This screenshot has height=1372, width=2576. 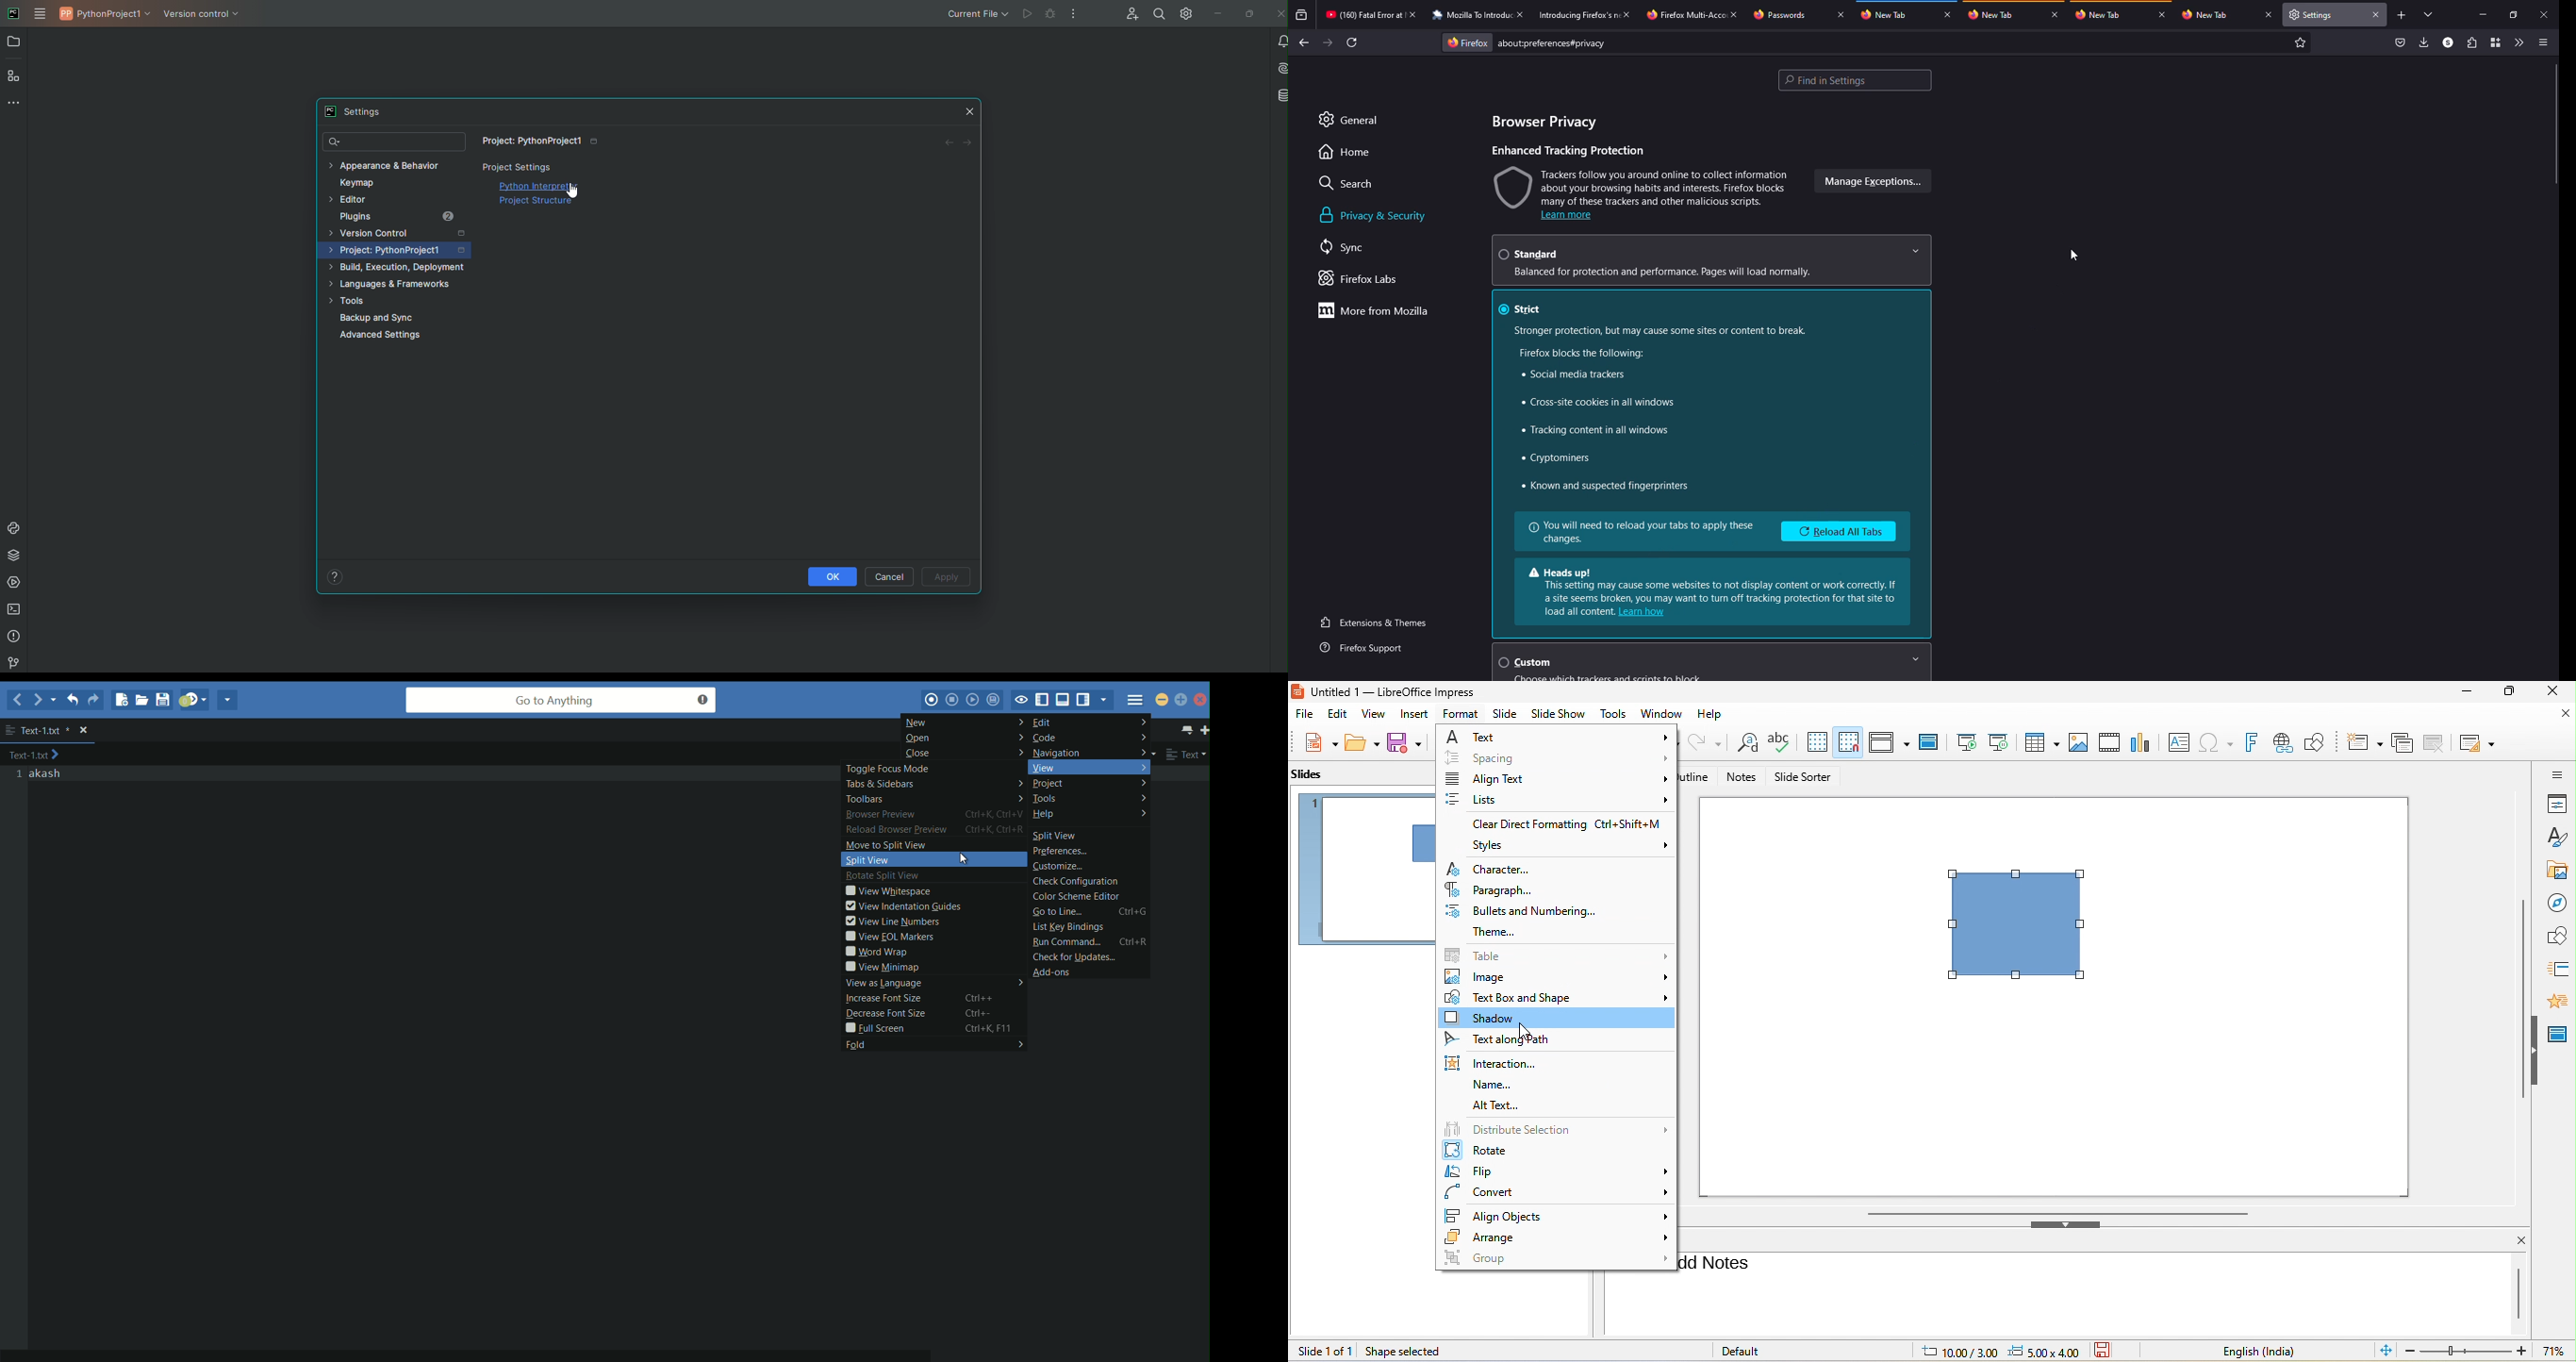 What do you see at coordinates (1362, 871) in the screenshot?
I see `slide 1` at bounding box center [1362, 871].